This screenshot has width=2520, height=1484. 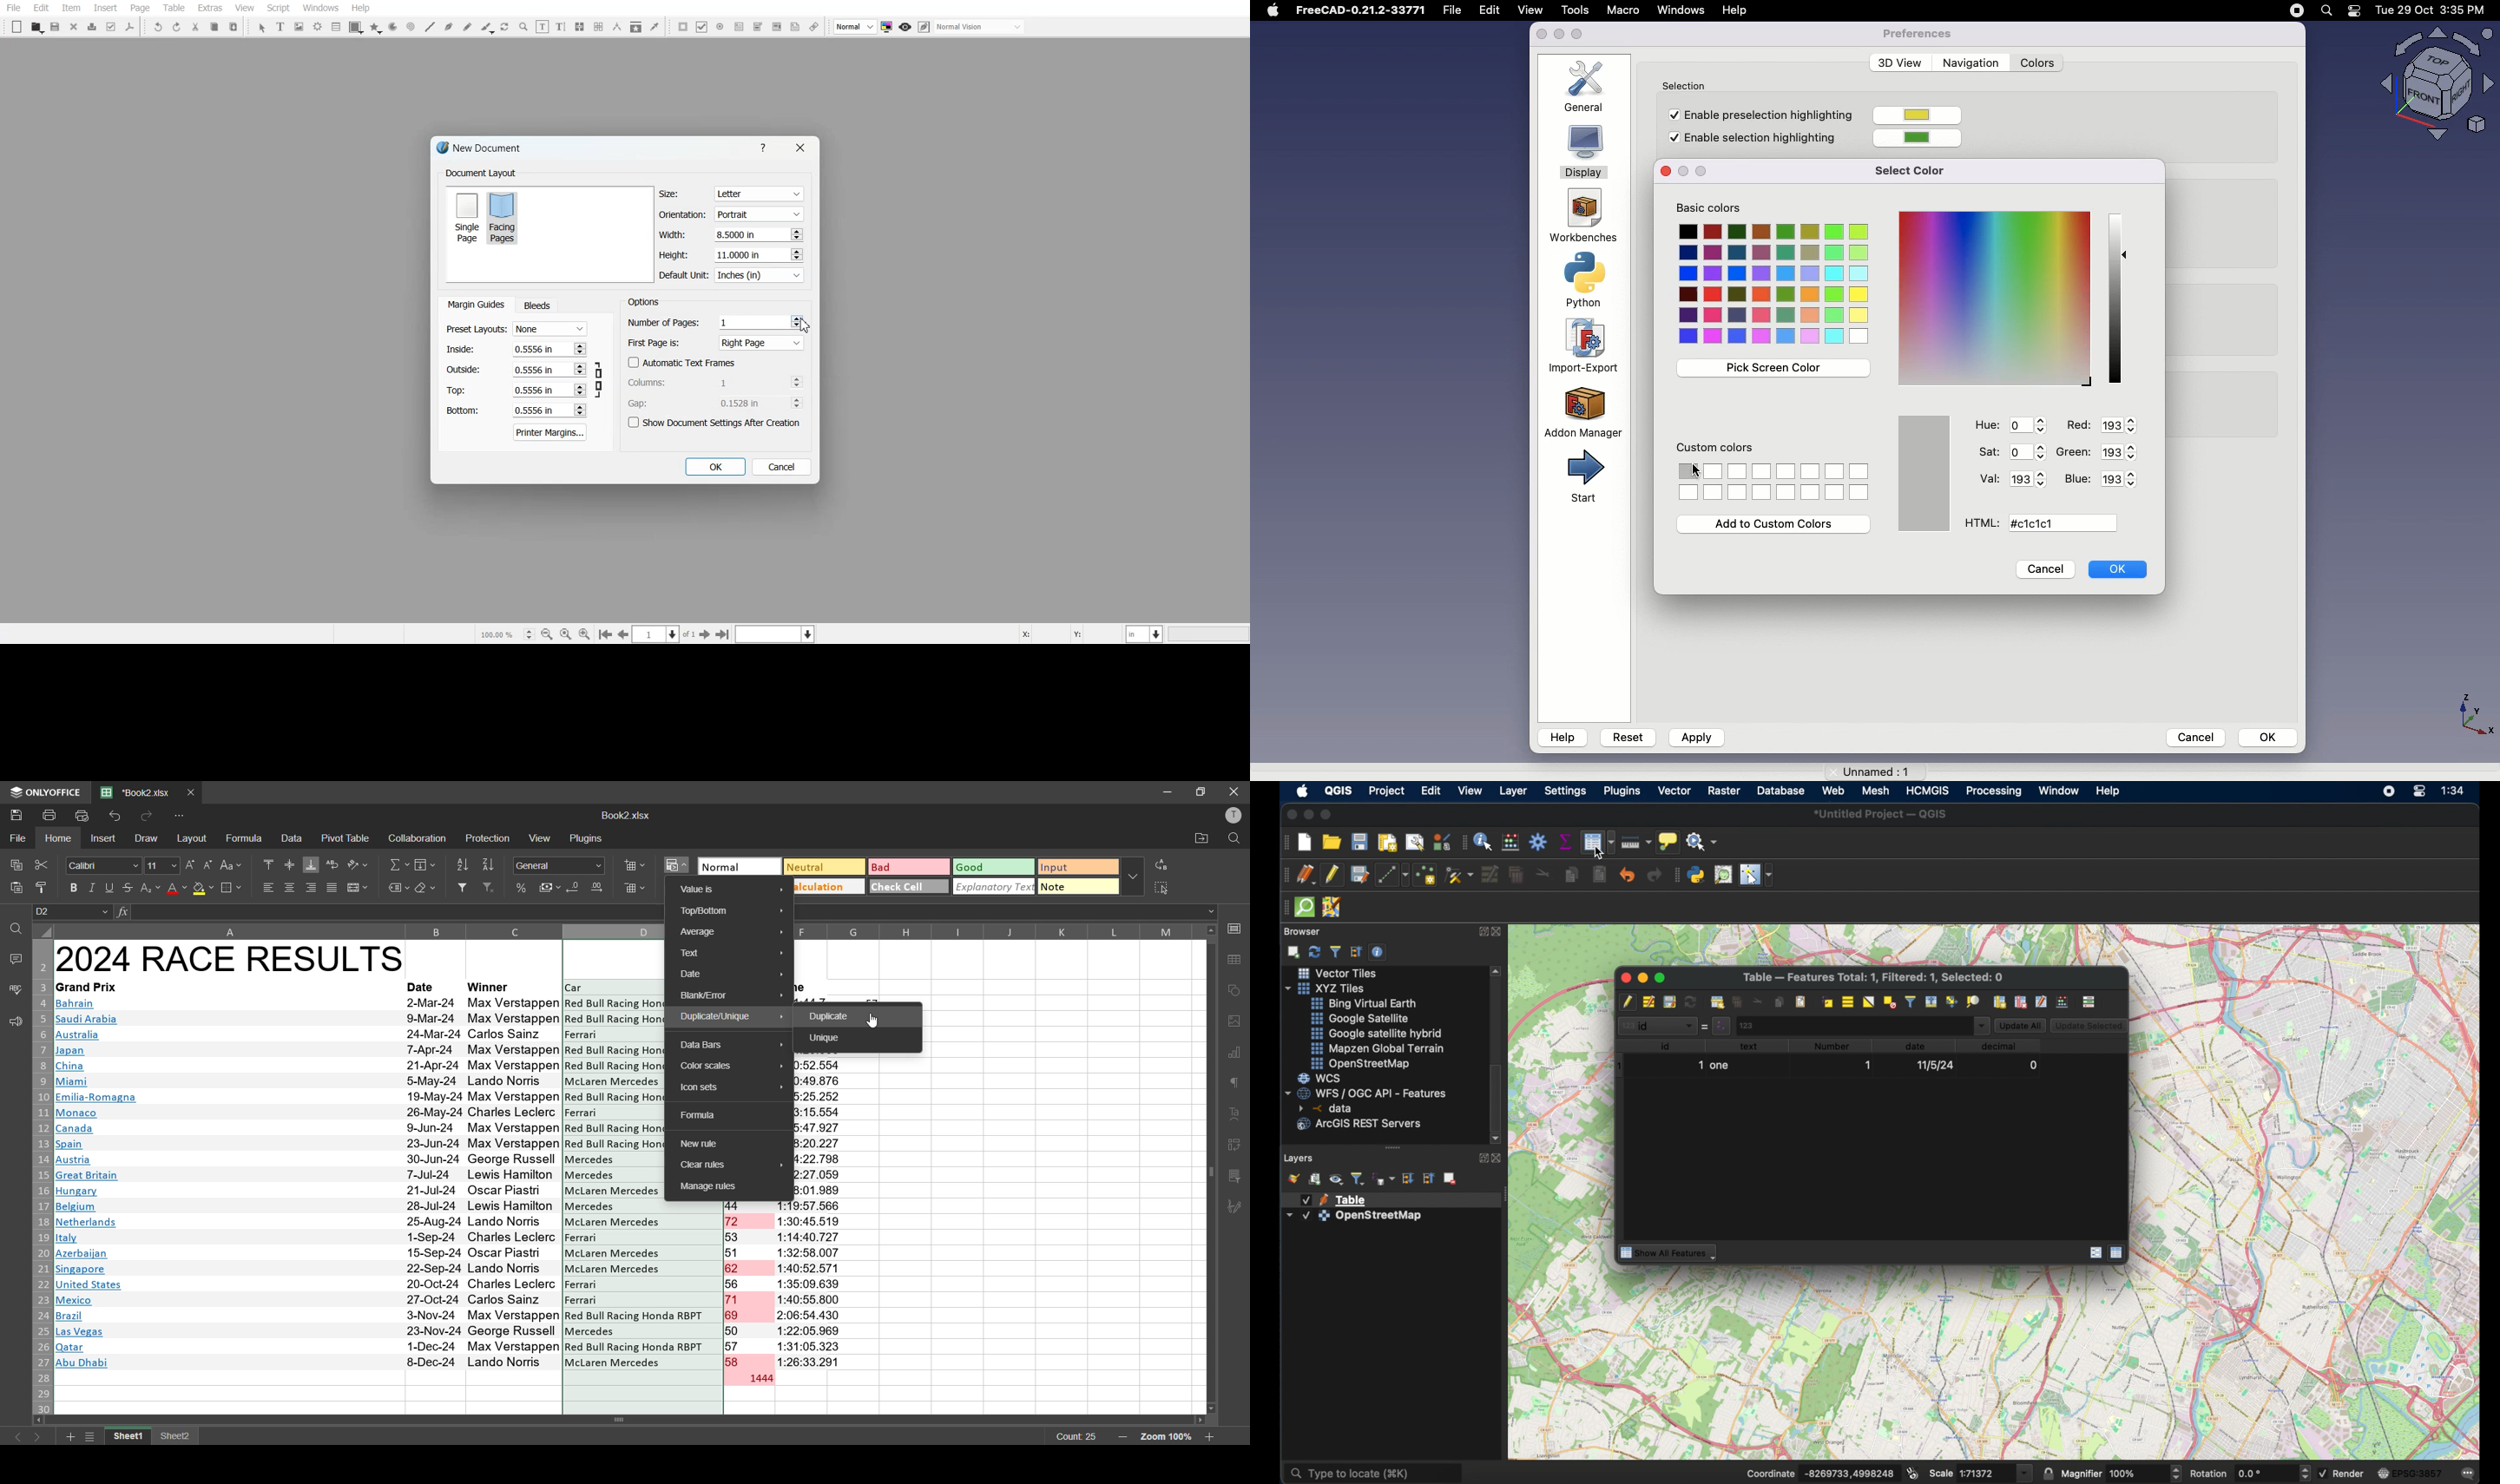 I want to click on Printer Margins, so click(x=551, y=432).